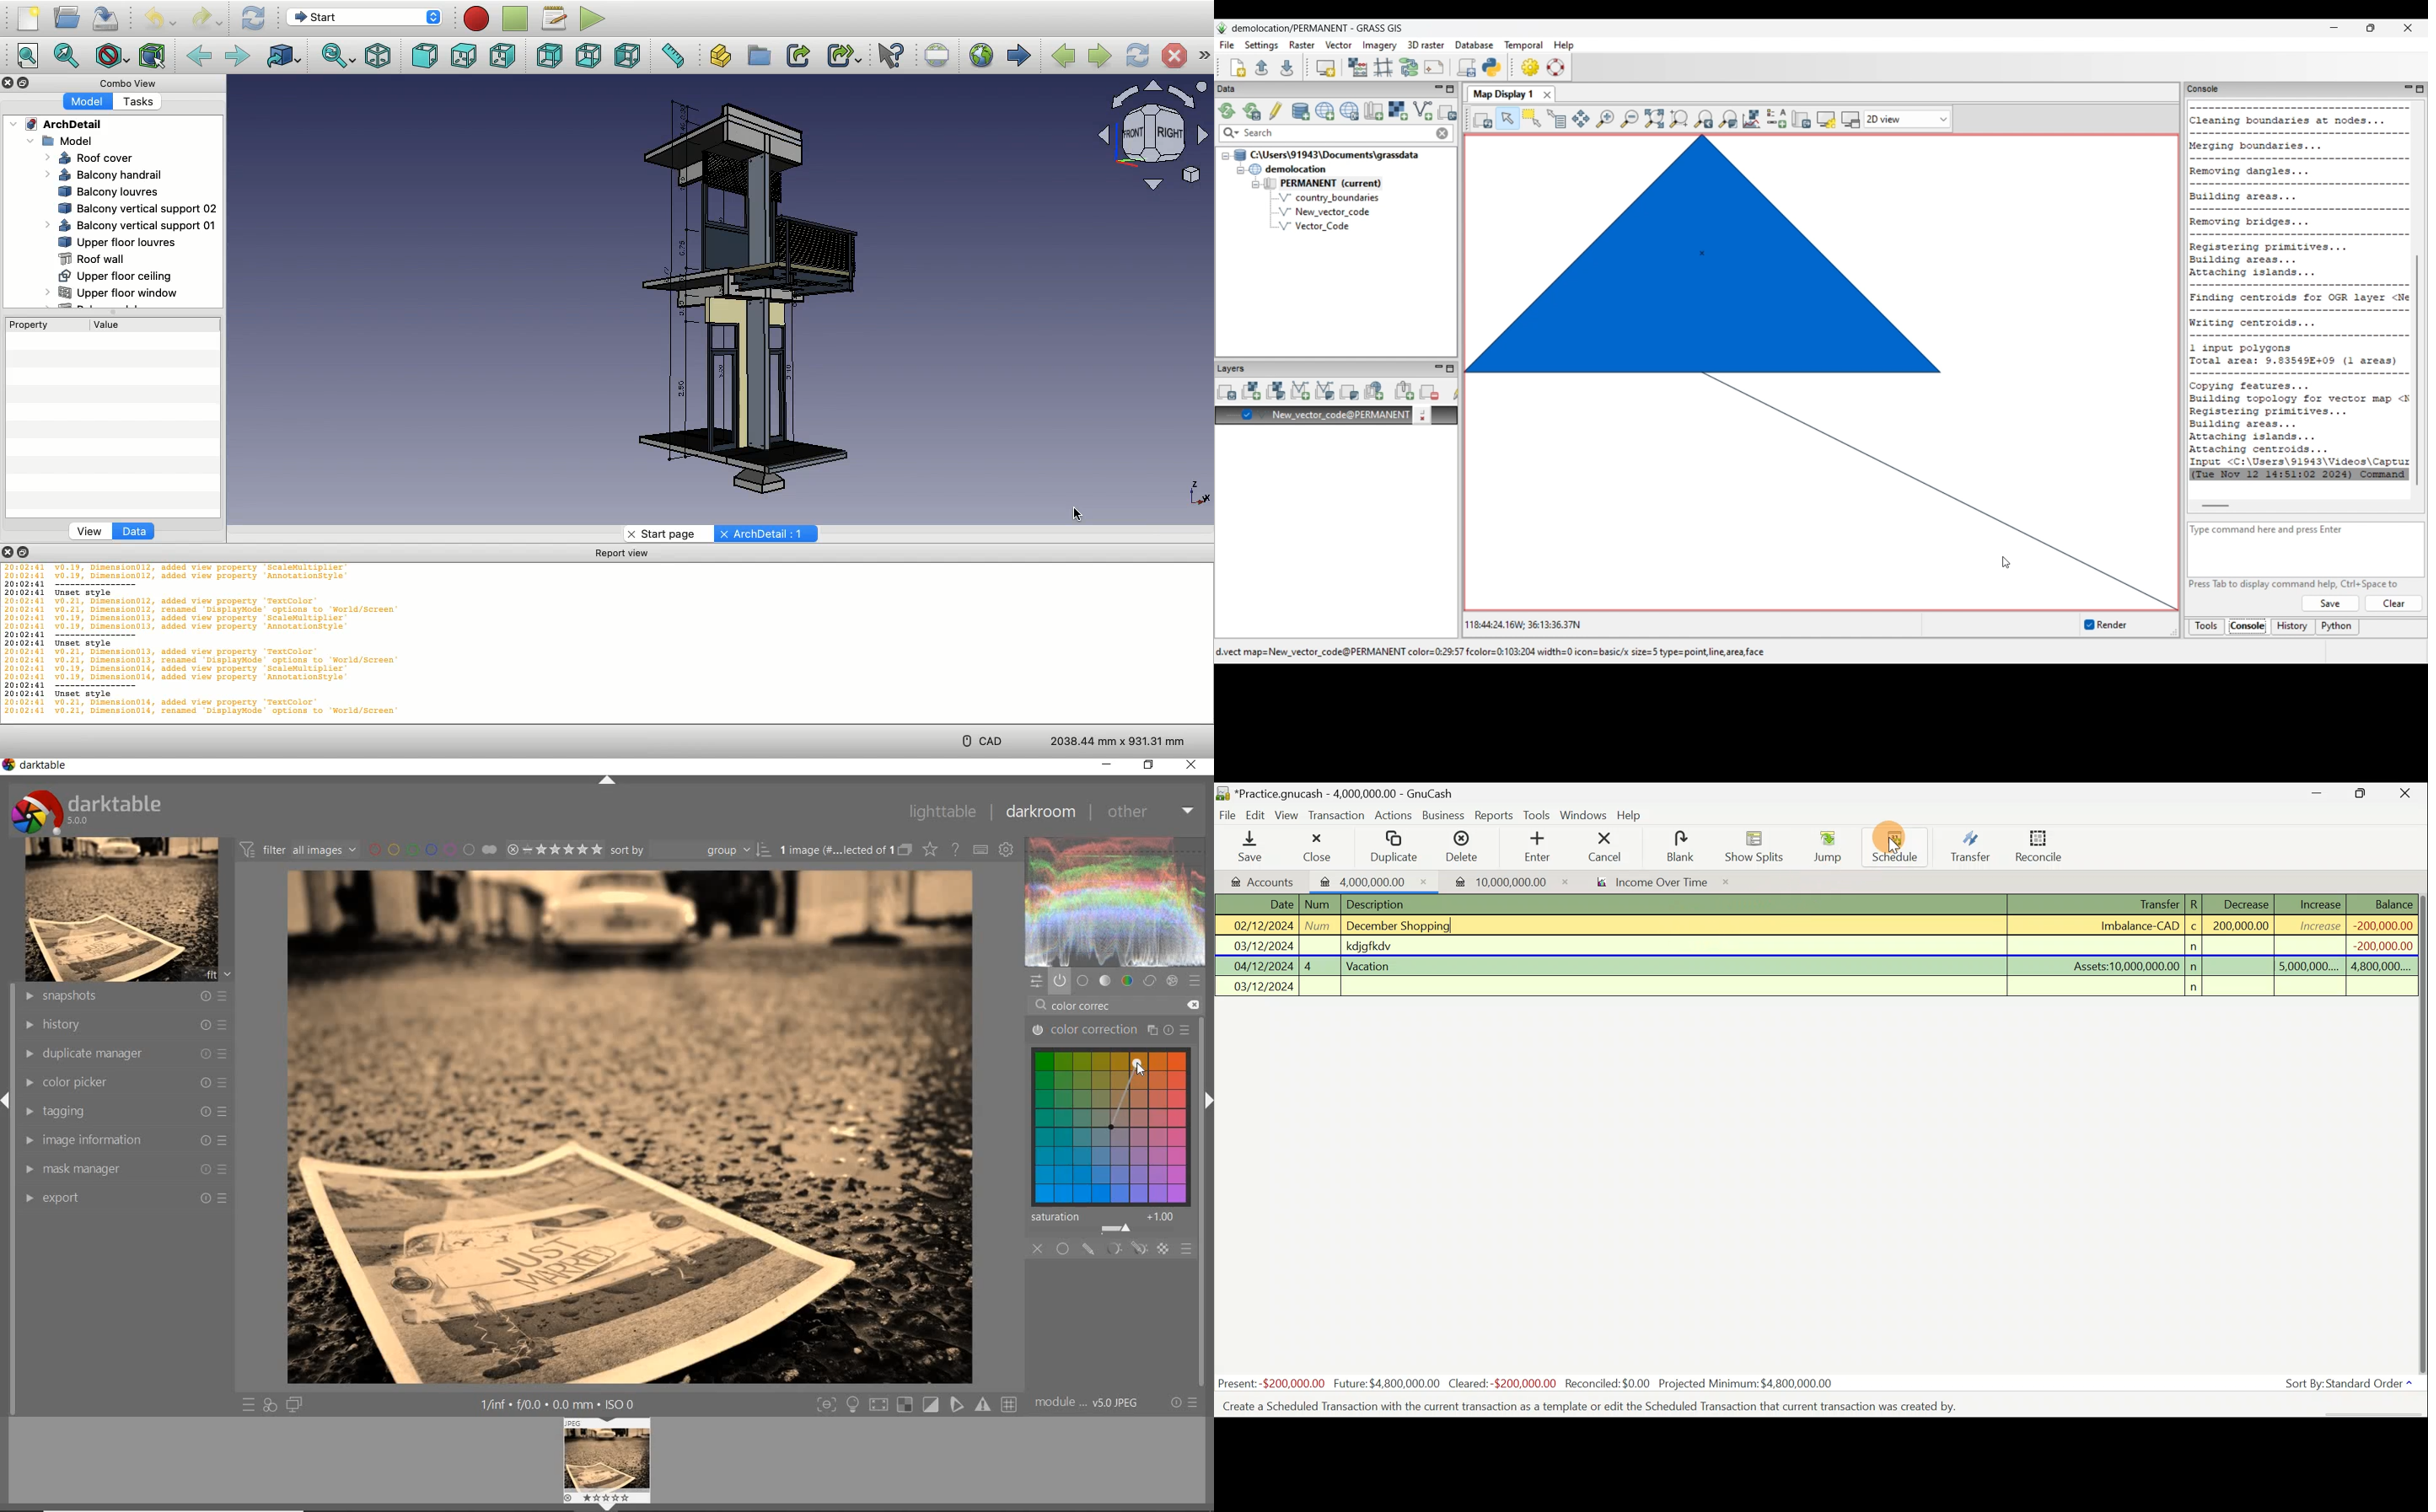  Describe the element at coordinates (1104, 981) in the screenshot. I see `tone` at that location.